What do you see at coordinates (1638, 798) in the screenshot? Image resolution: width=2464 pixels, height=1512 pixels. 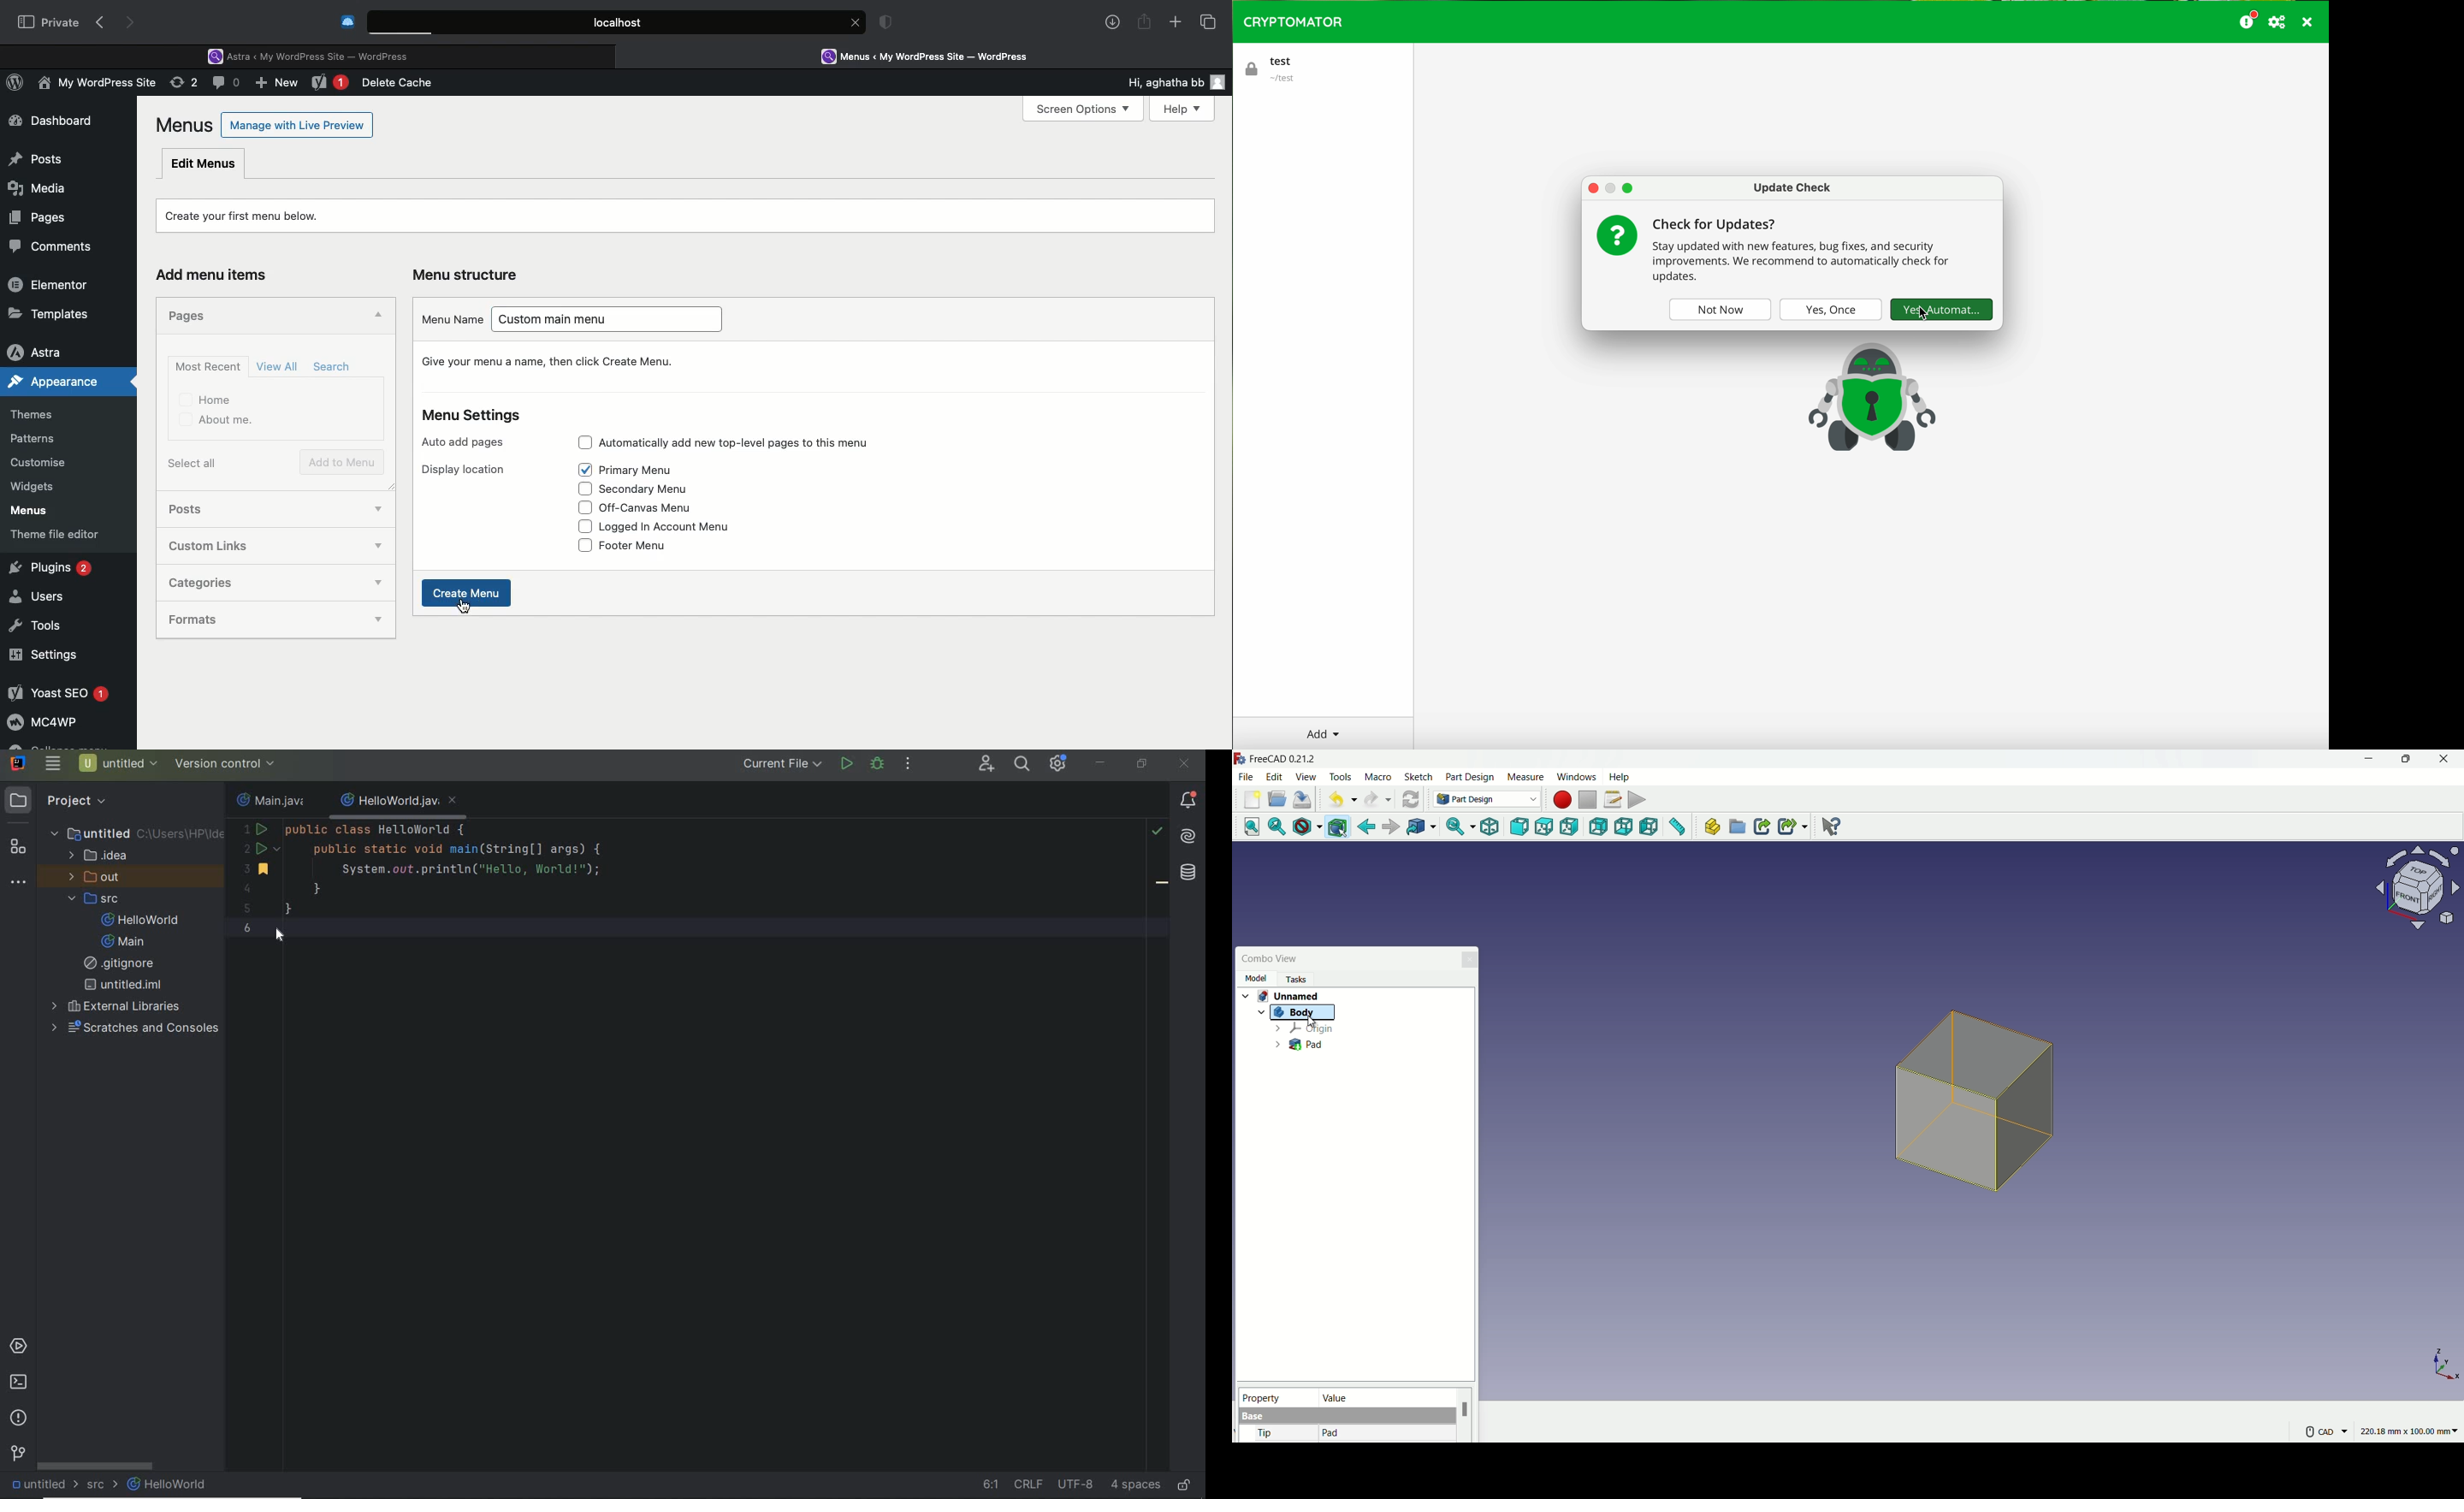 I see `execute macros` at bounding box center [1638, 798].